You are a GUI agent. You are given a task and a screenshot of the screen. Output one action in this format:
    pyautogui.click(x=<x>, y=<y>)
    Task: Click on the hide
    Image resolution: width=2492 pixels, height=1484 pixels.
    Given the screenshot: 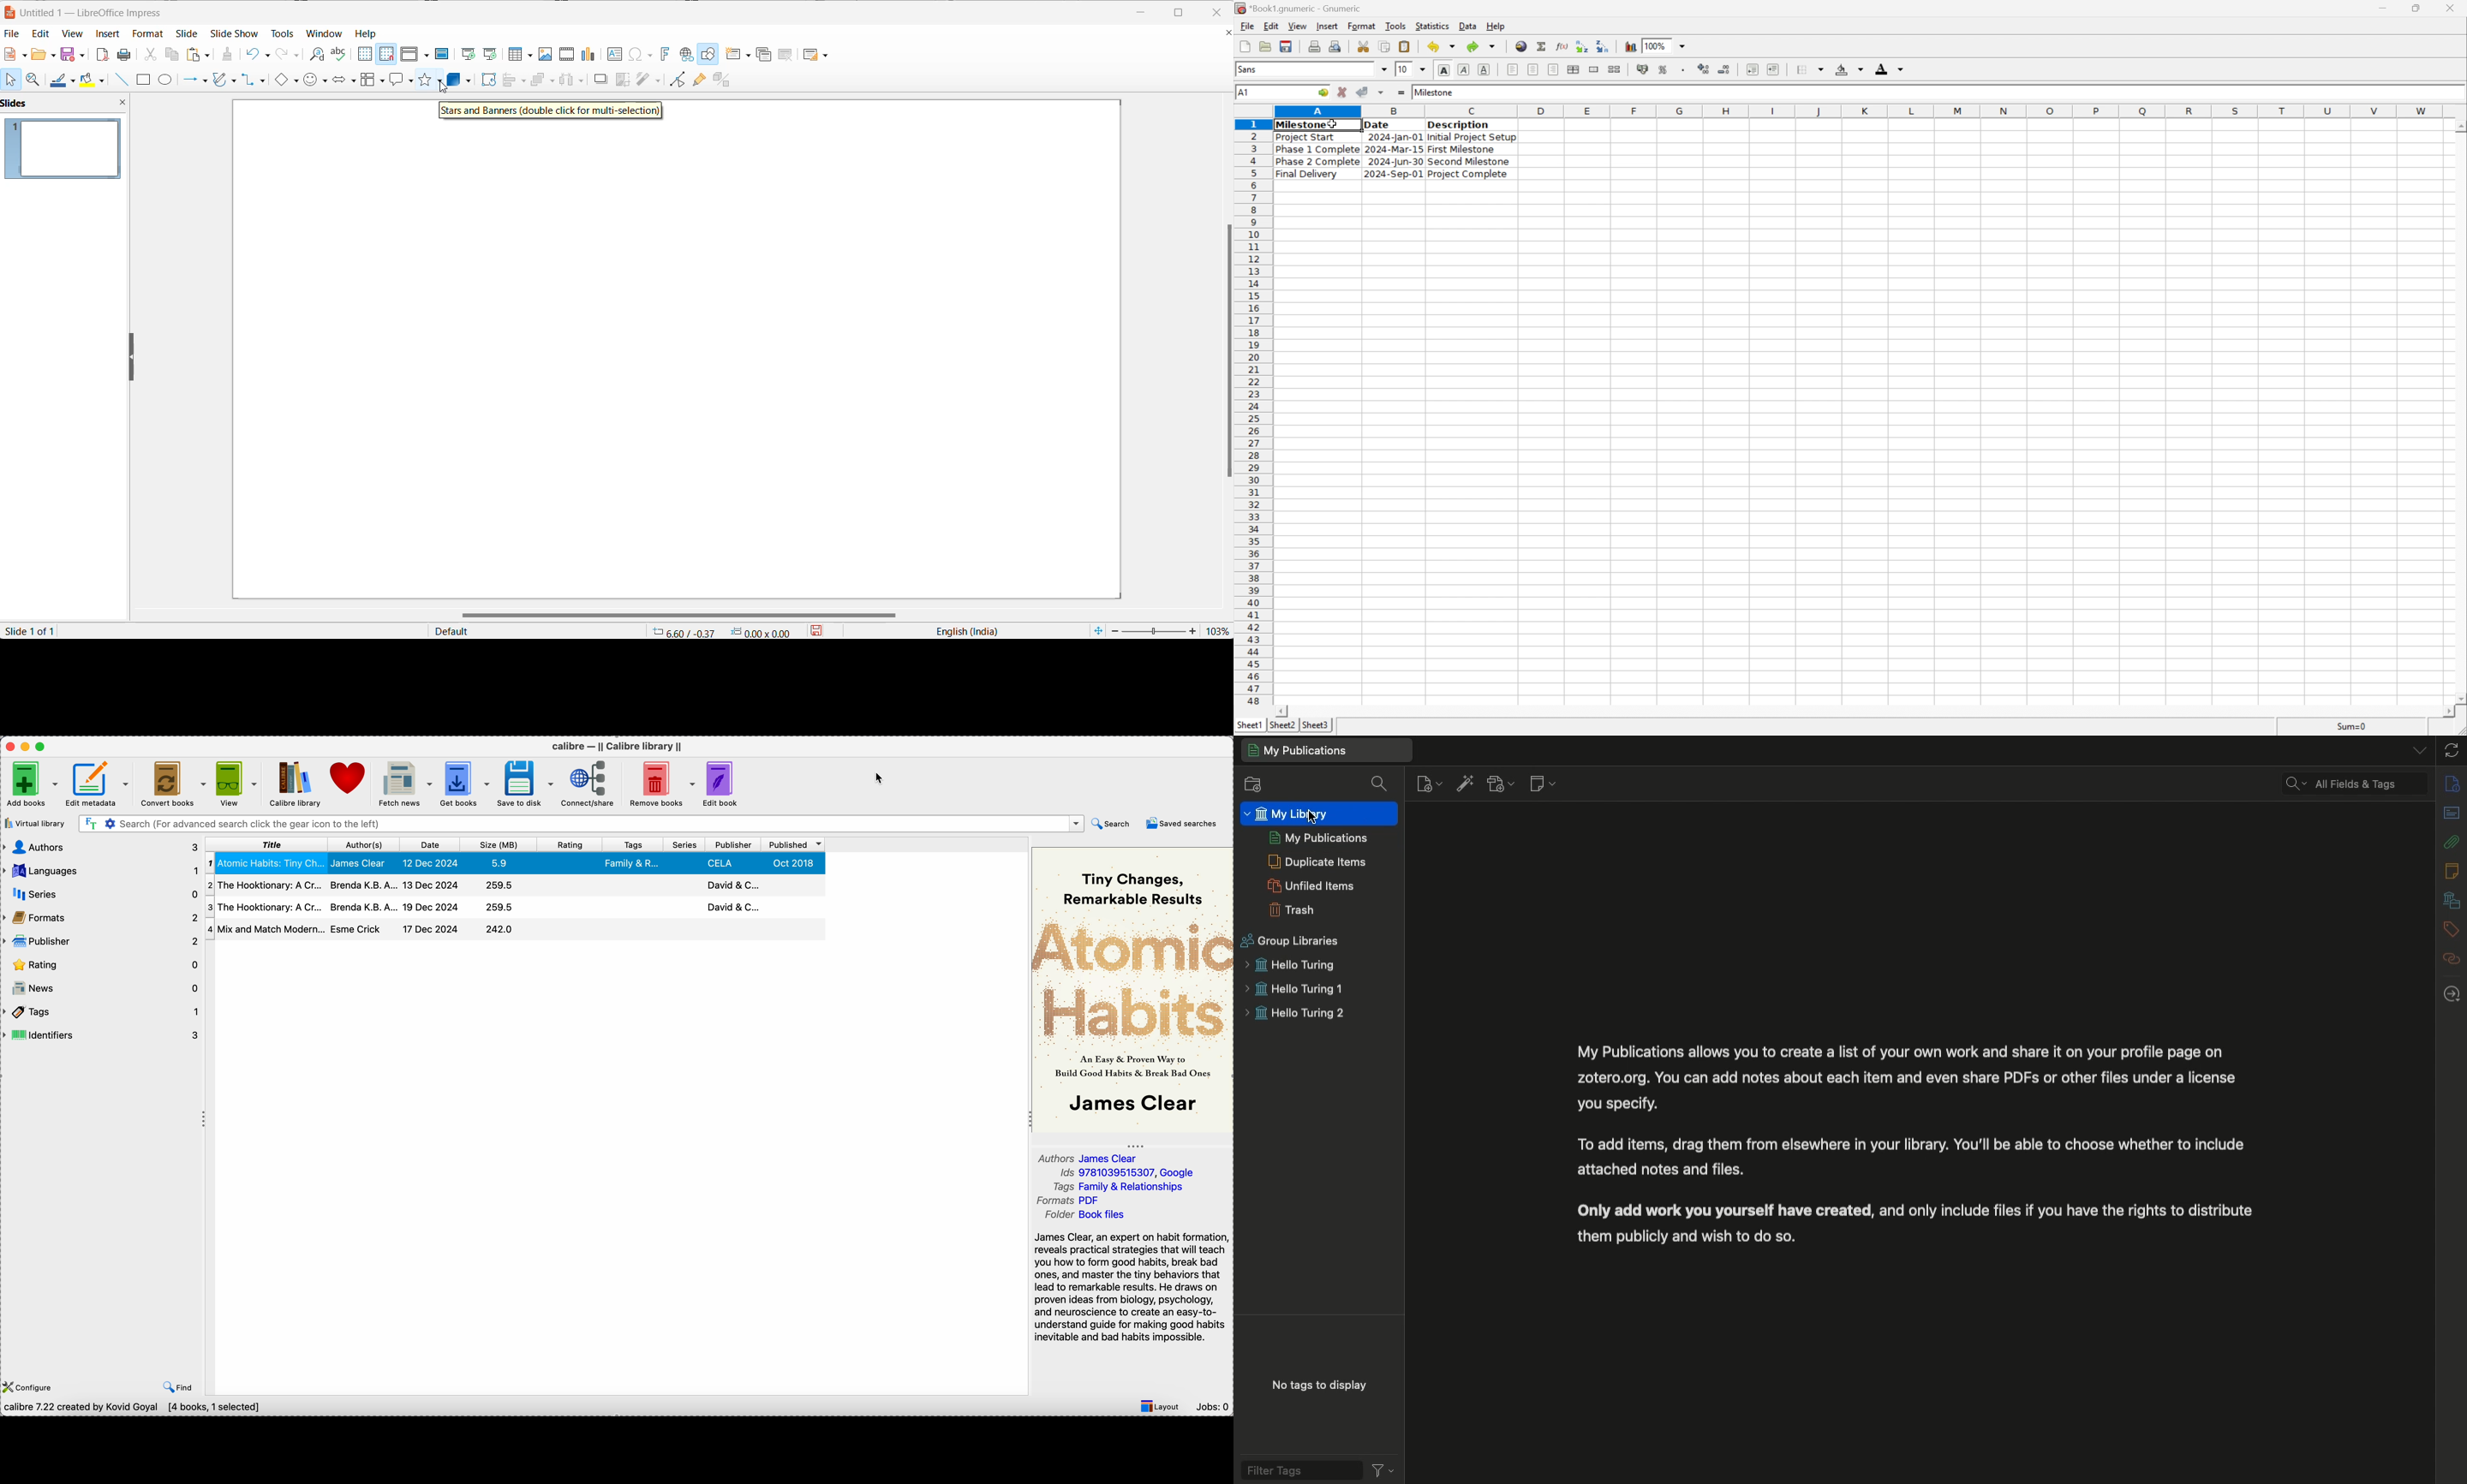 What is the action you would take?
    pyautogui.click(x=1135, y=1144)
    